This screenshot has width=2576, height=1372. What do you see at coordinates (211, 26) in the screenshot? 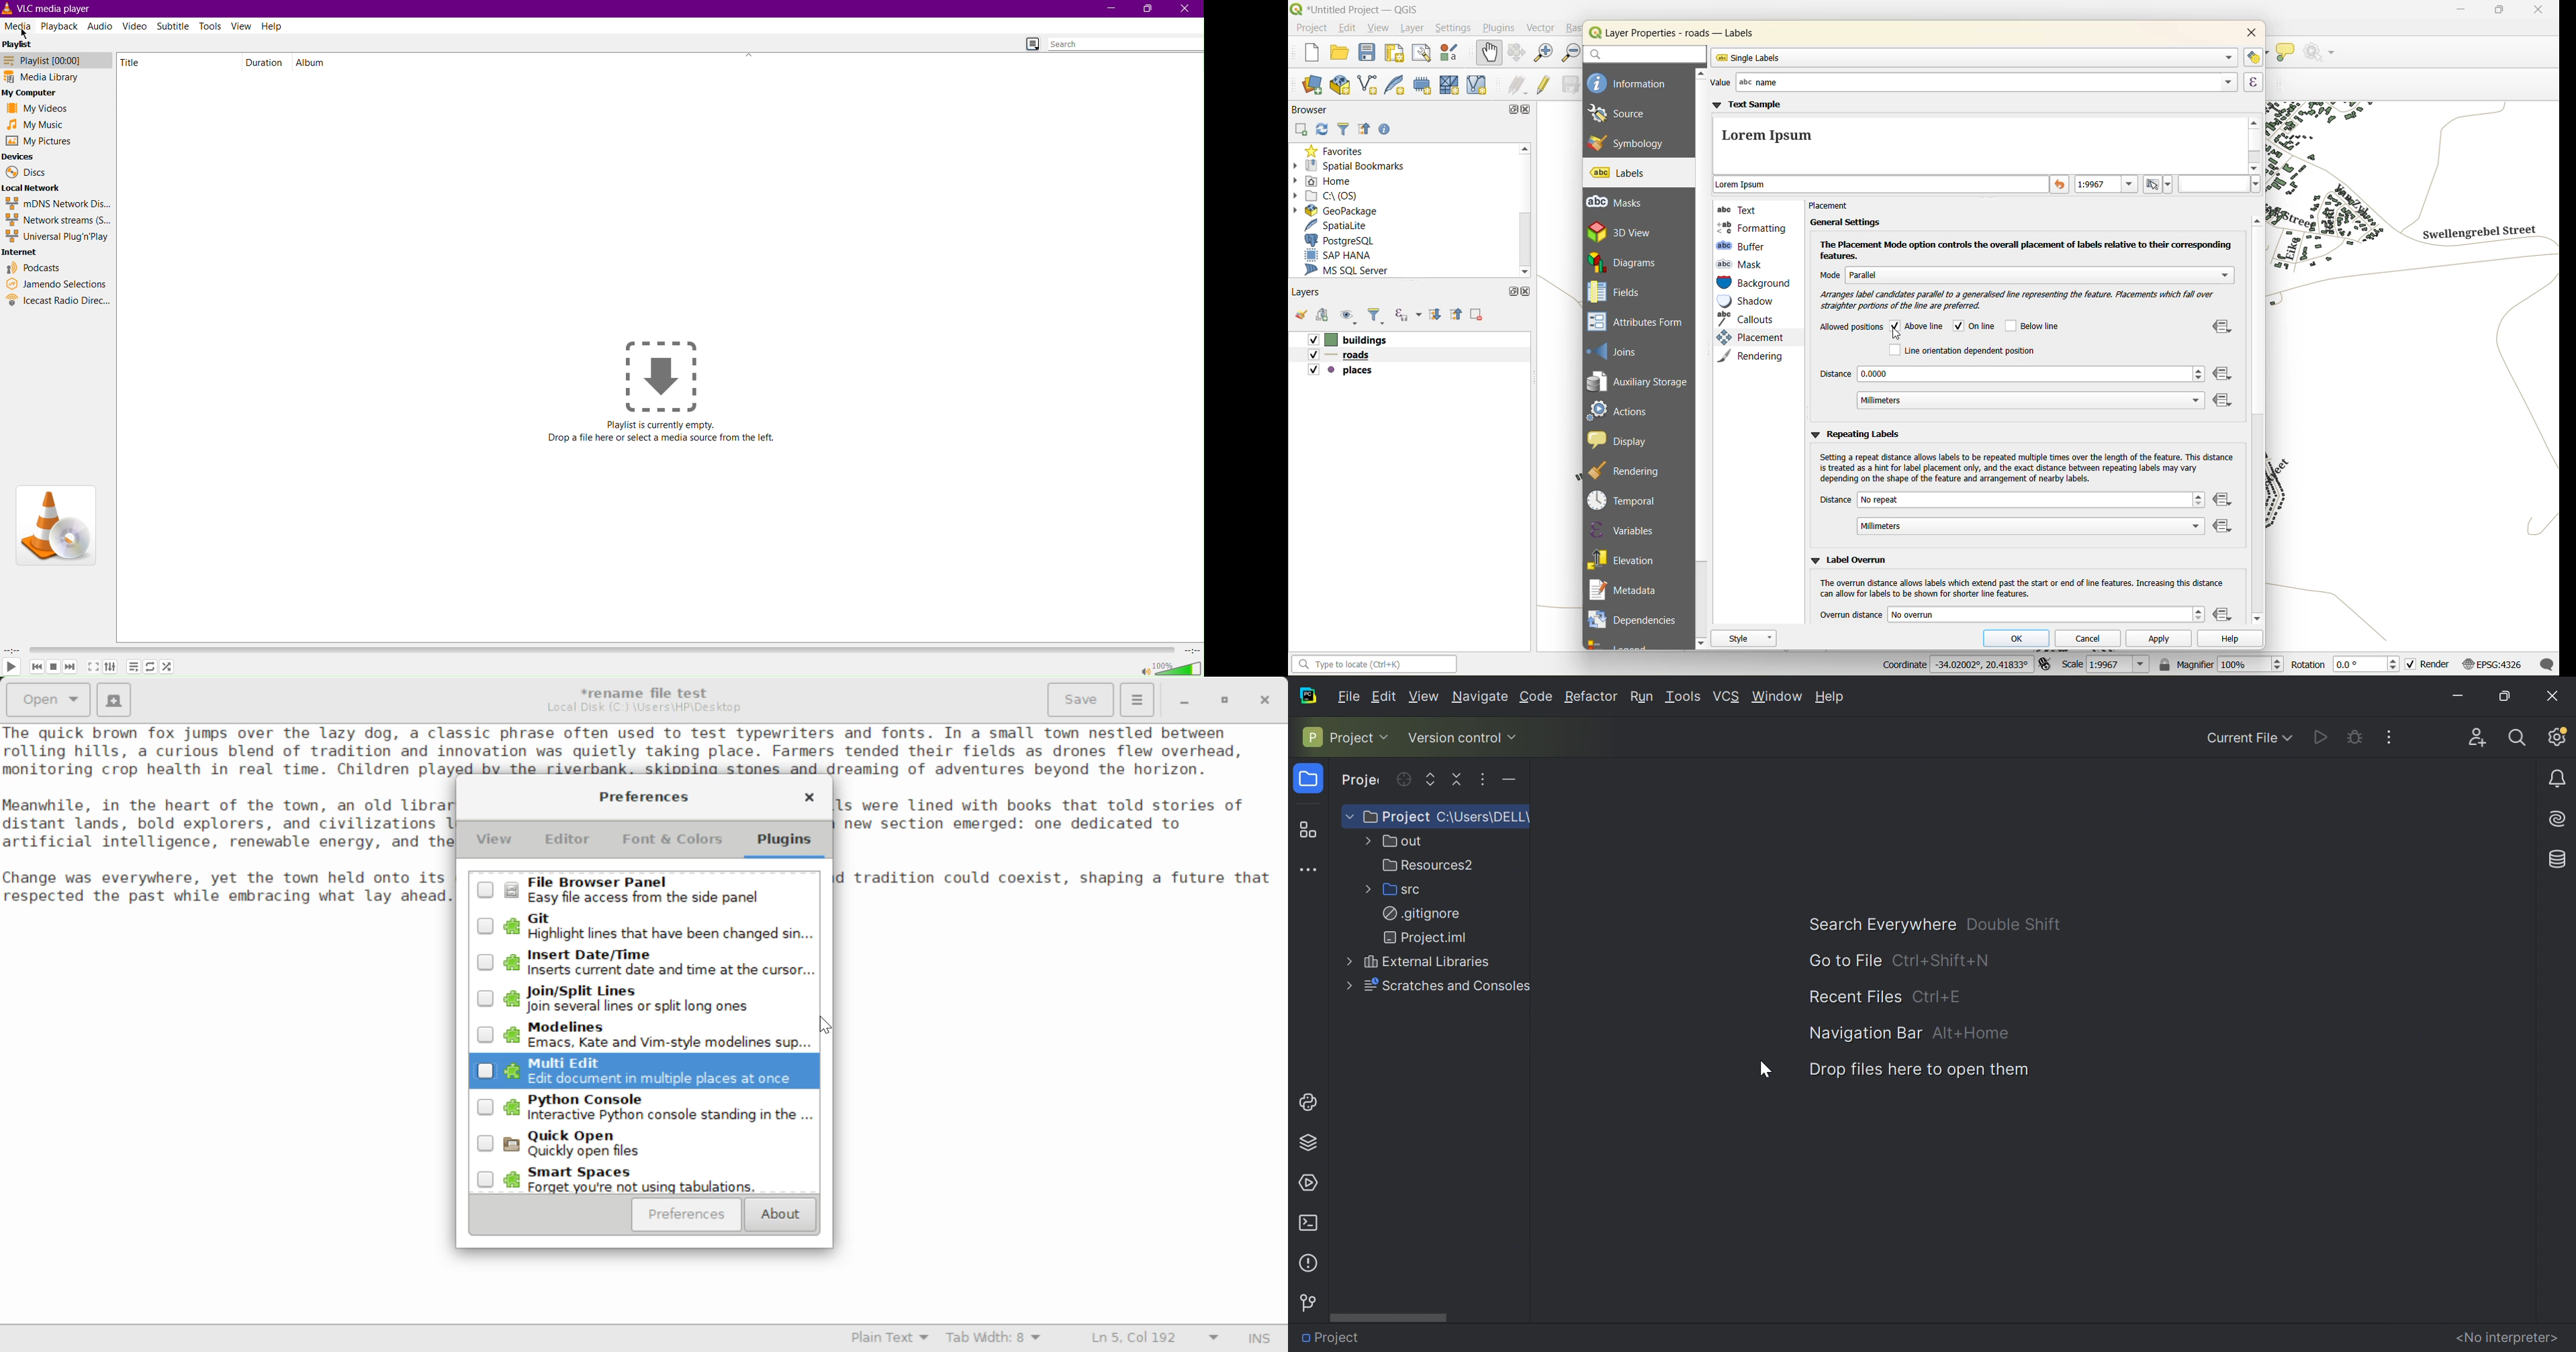
I see `Tools` at bounding box center [211, 26].